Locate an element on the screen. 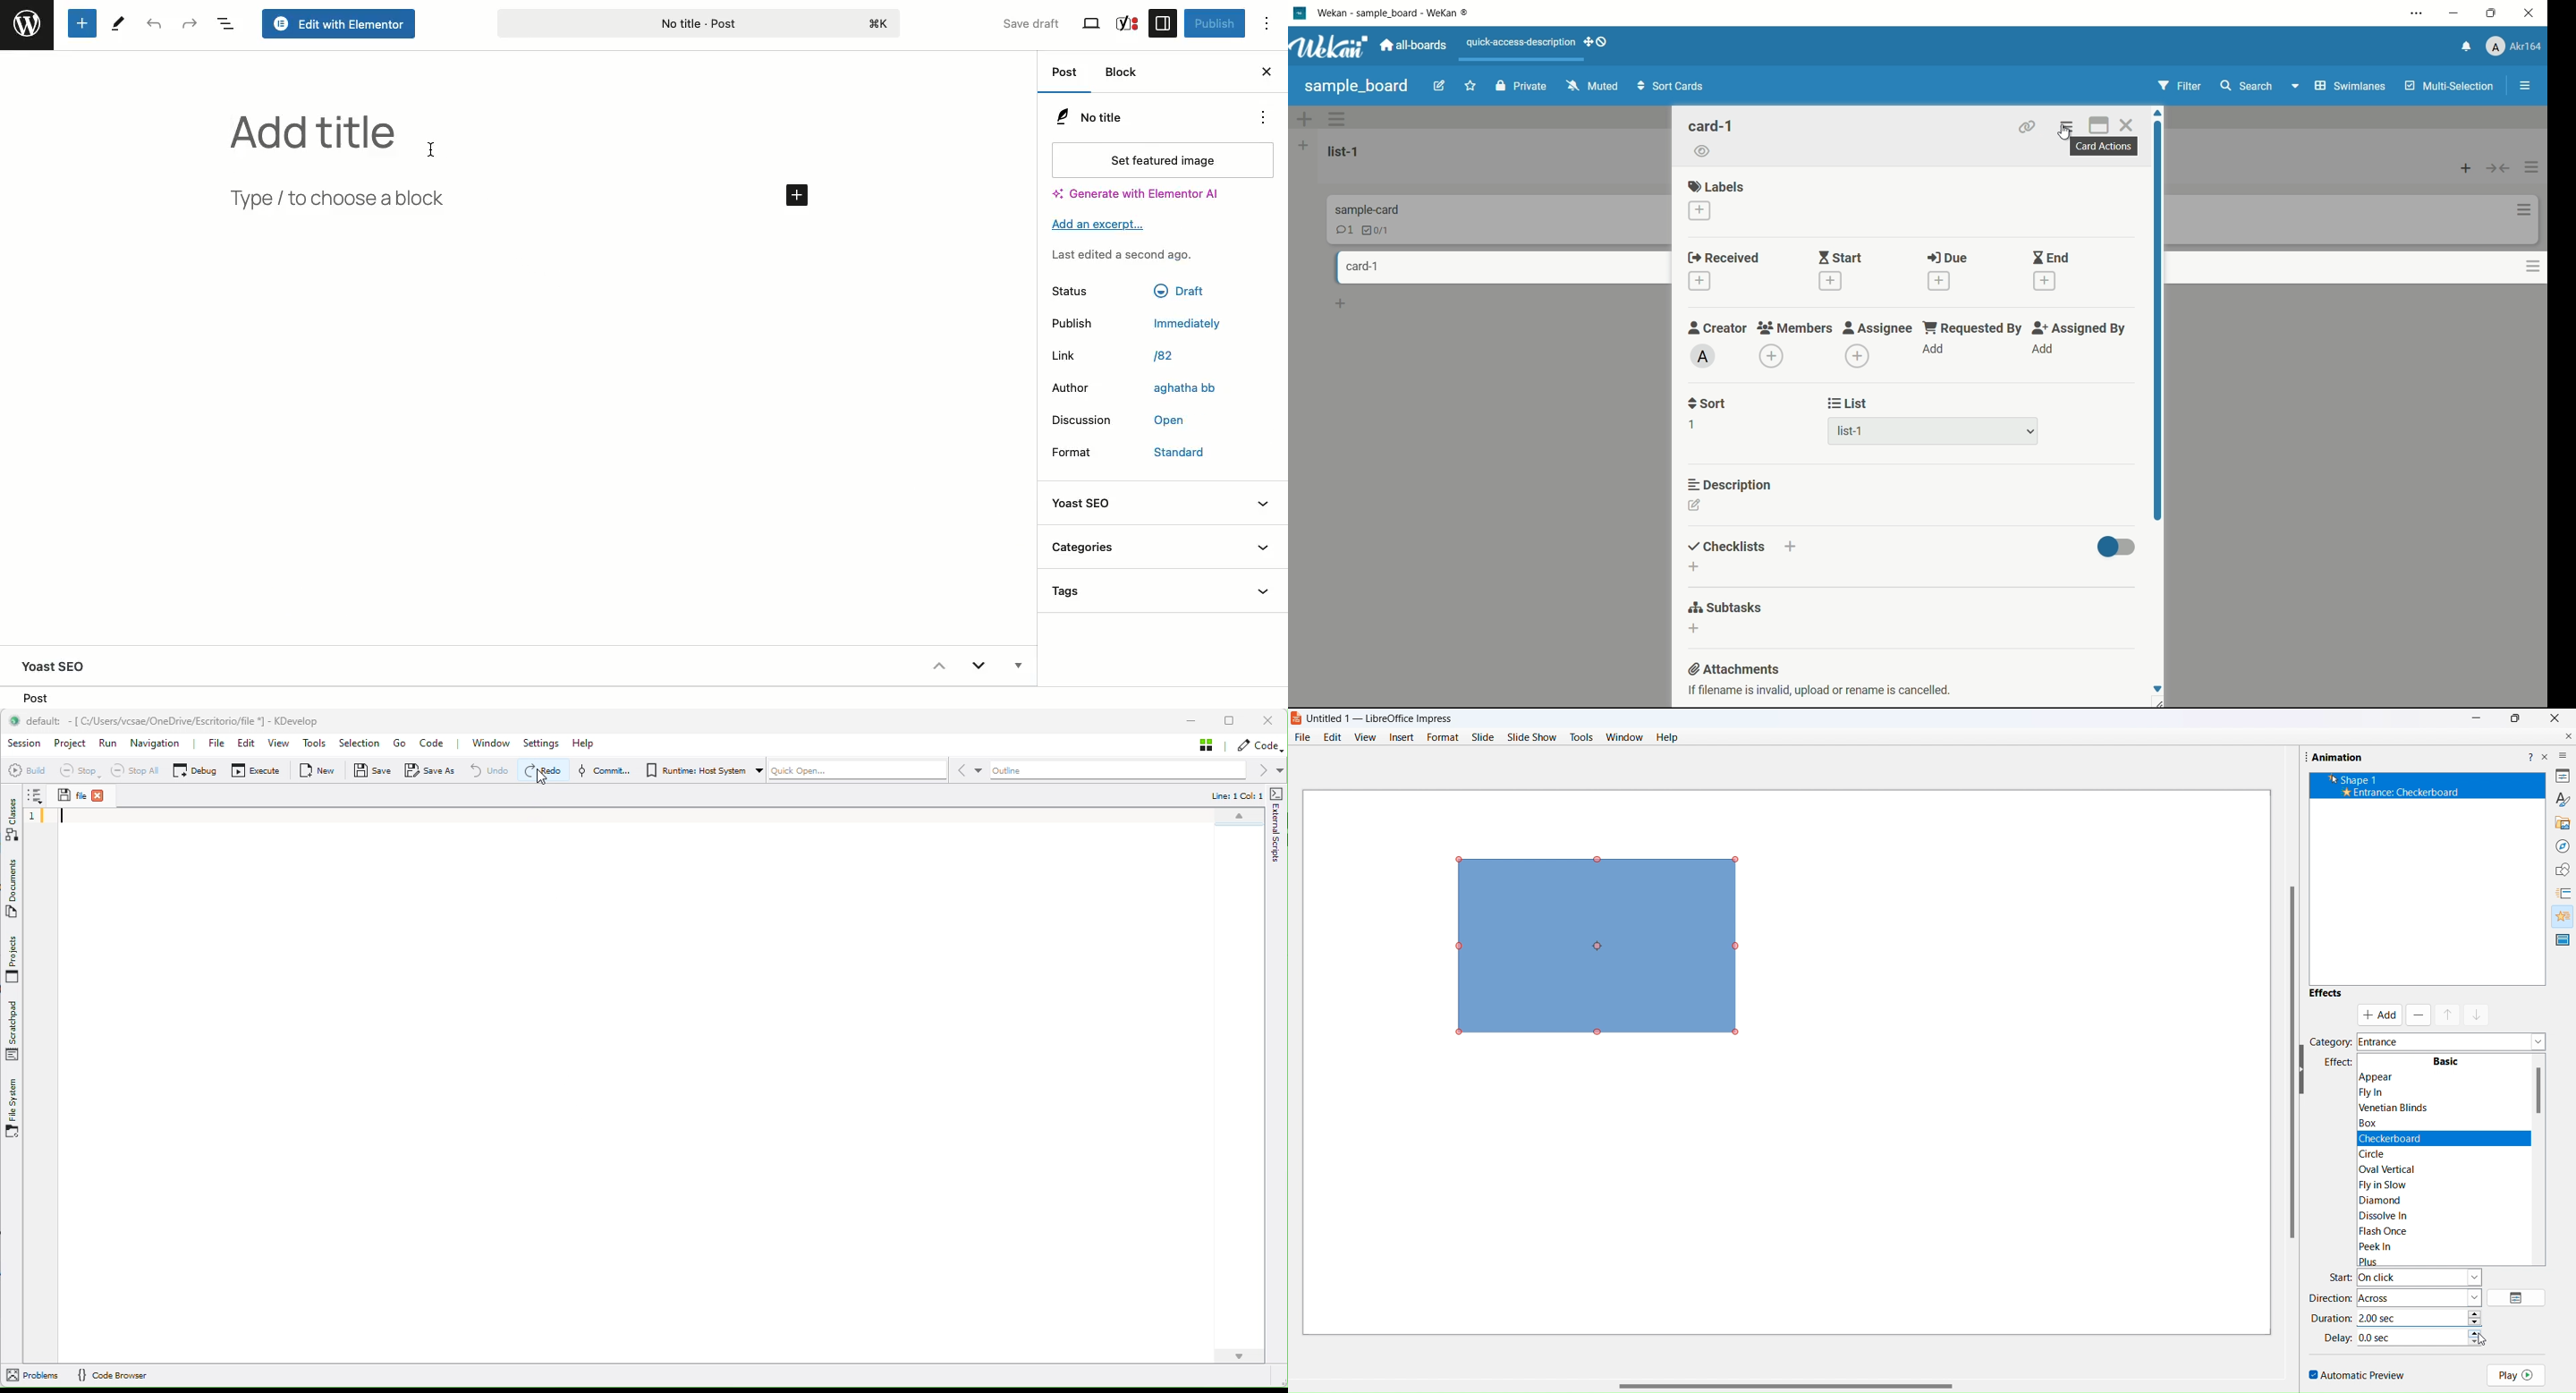 The width and height of the screenshot is (2576, 1400). watch icon is located at coordinates (1704, 153).